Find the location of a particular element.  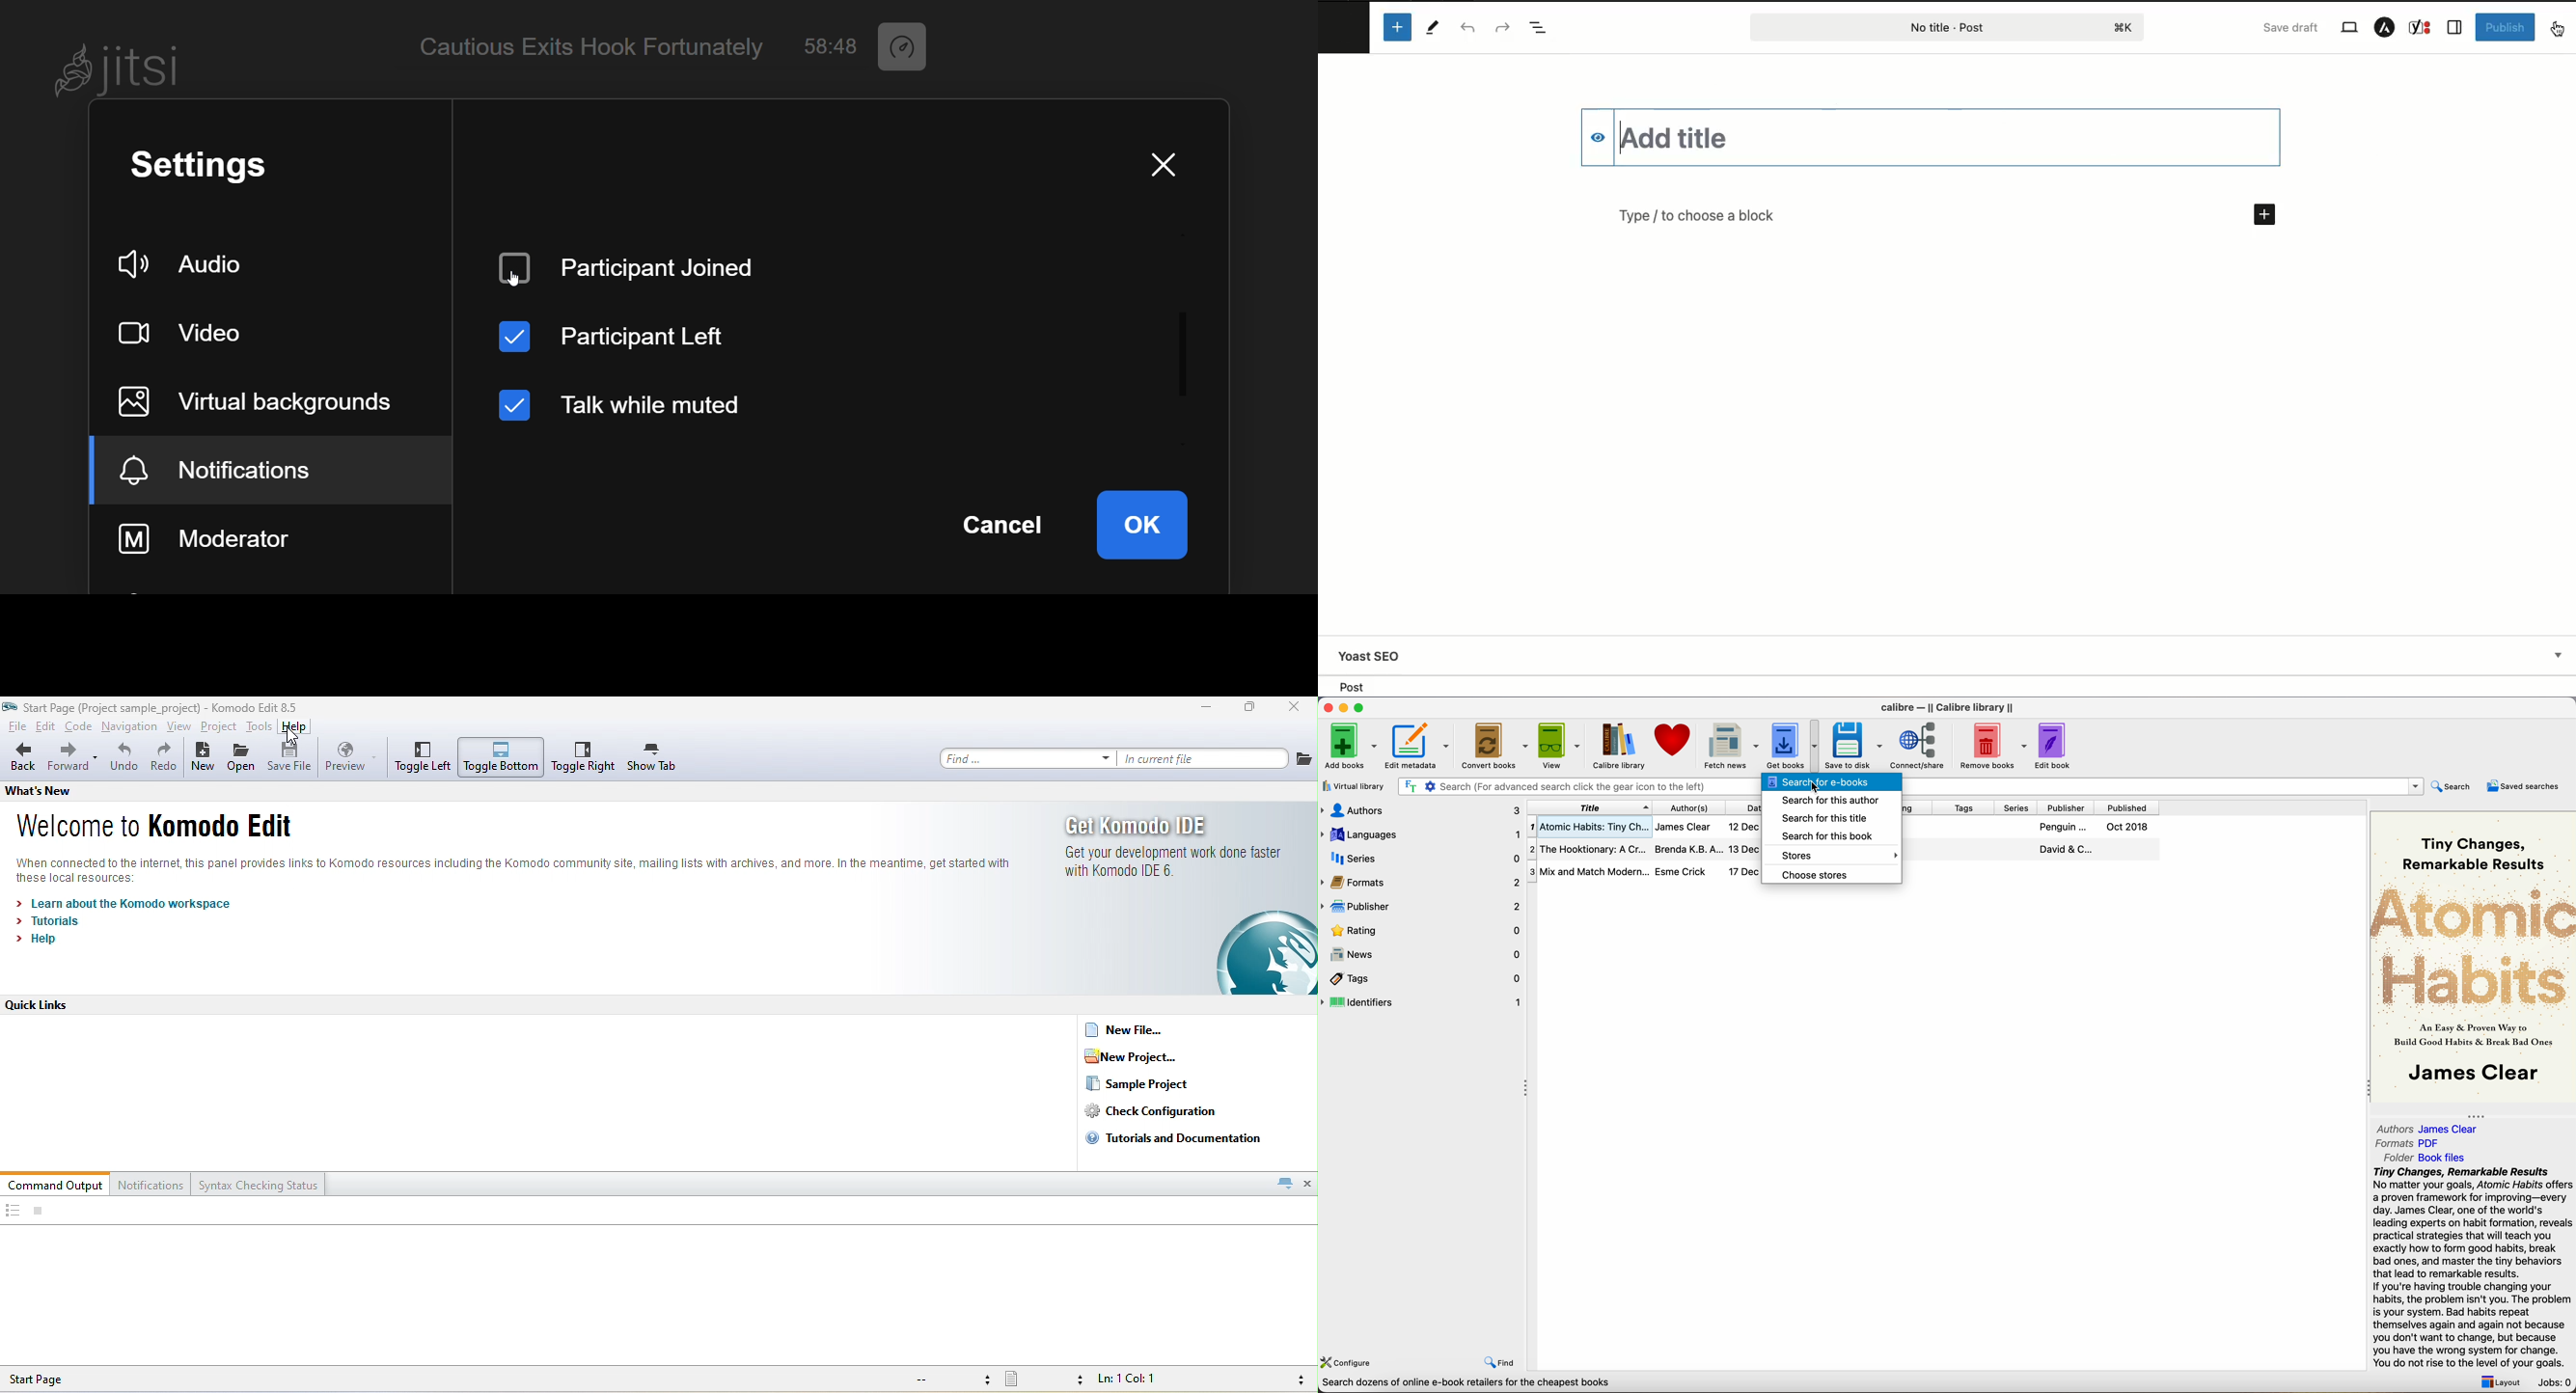

configure is located at coordinates (1349, 1360).